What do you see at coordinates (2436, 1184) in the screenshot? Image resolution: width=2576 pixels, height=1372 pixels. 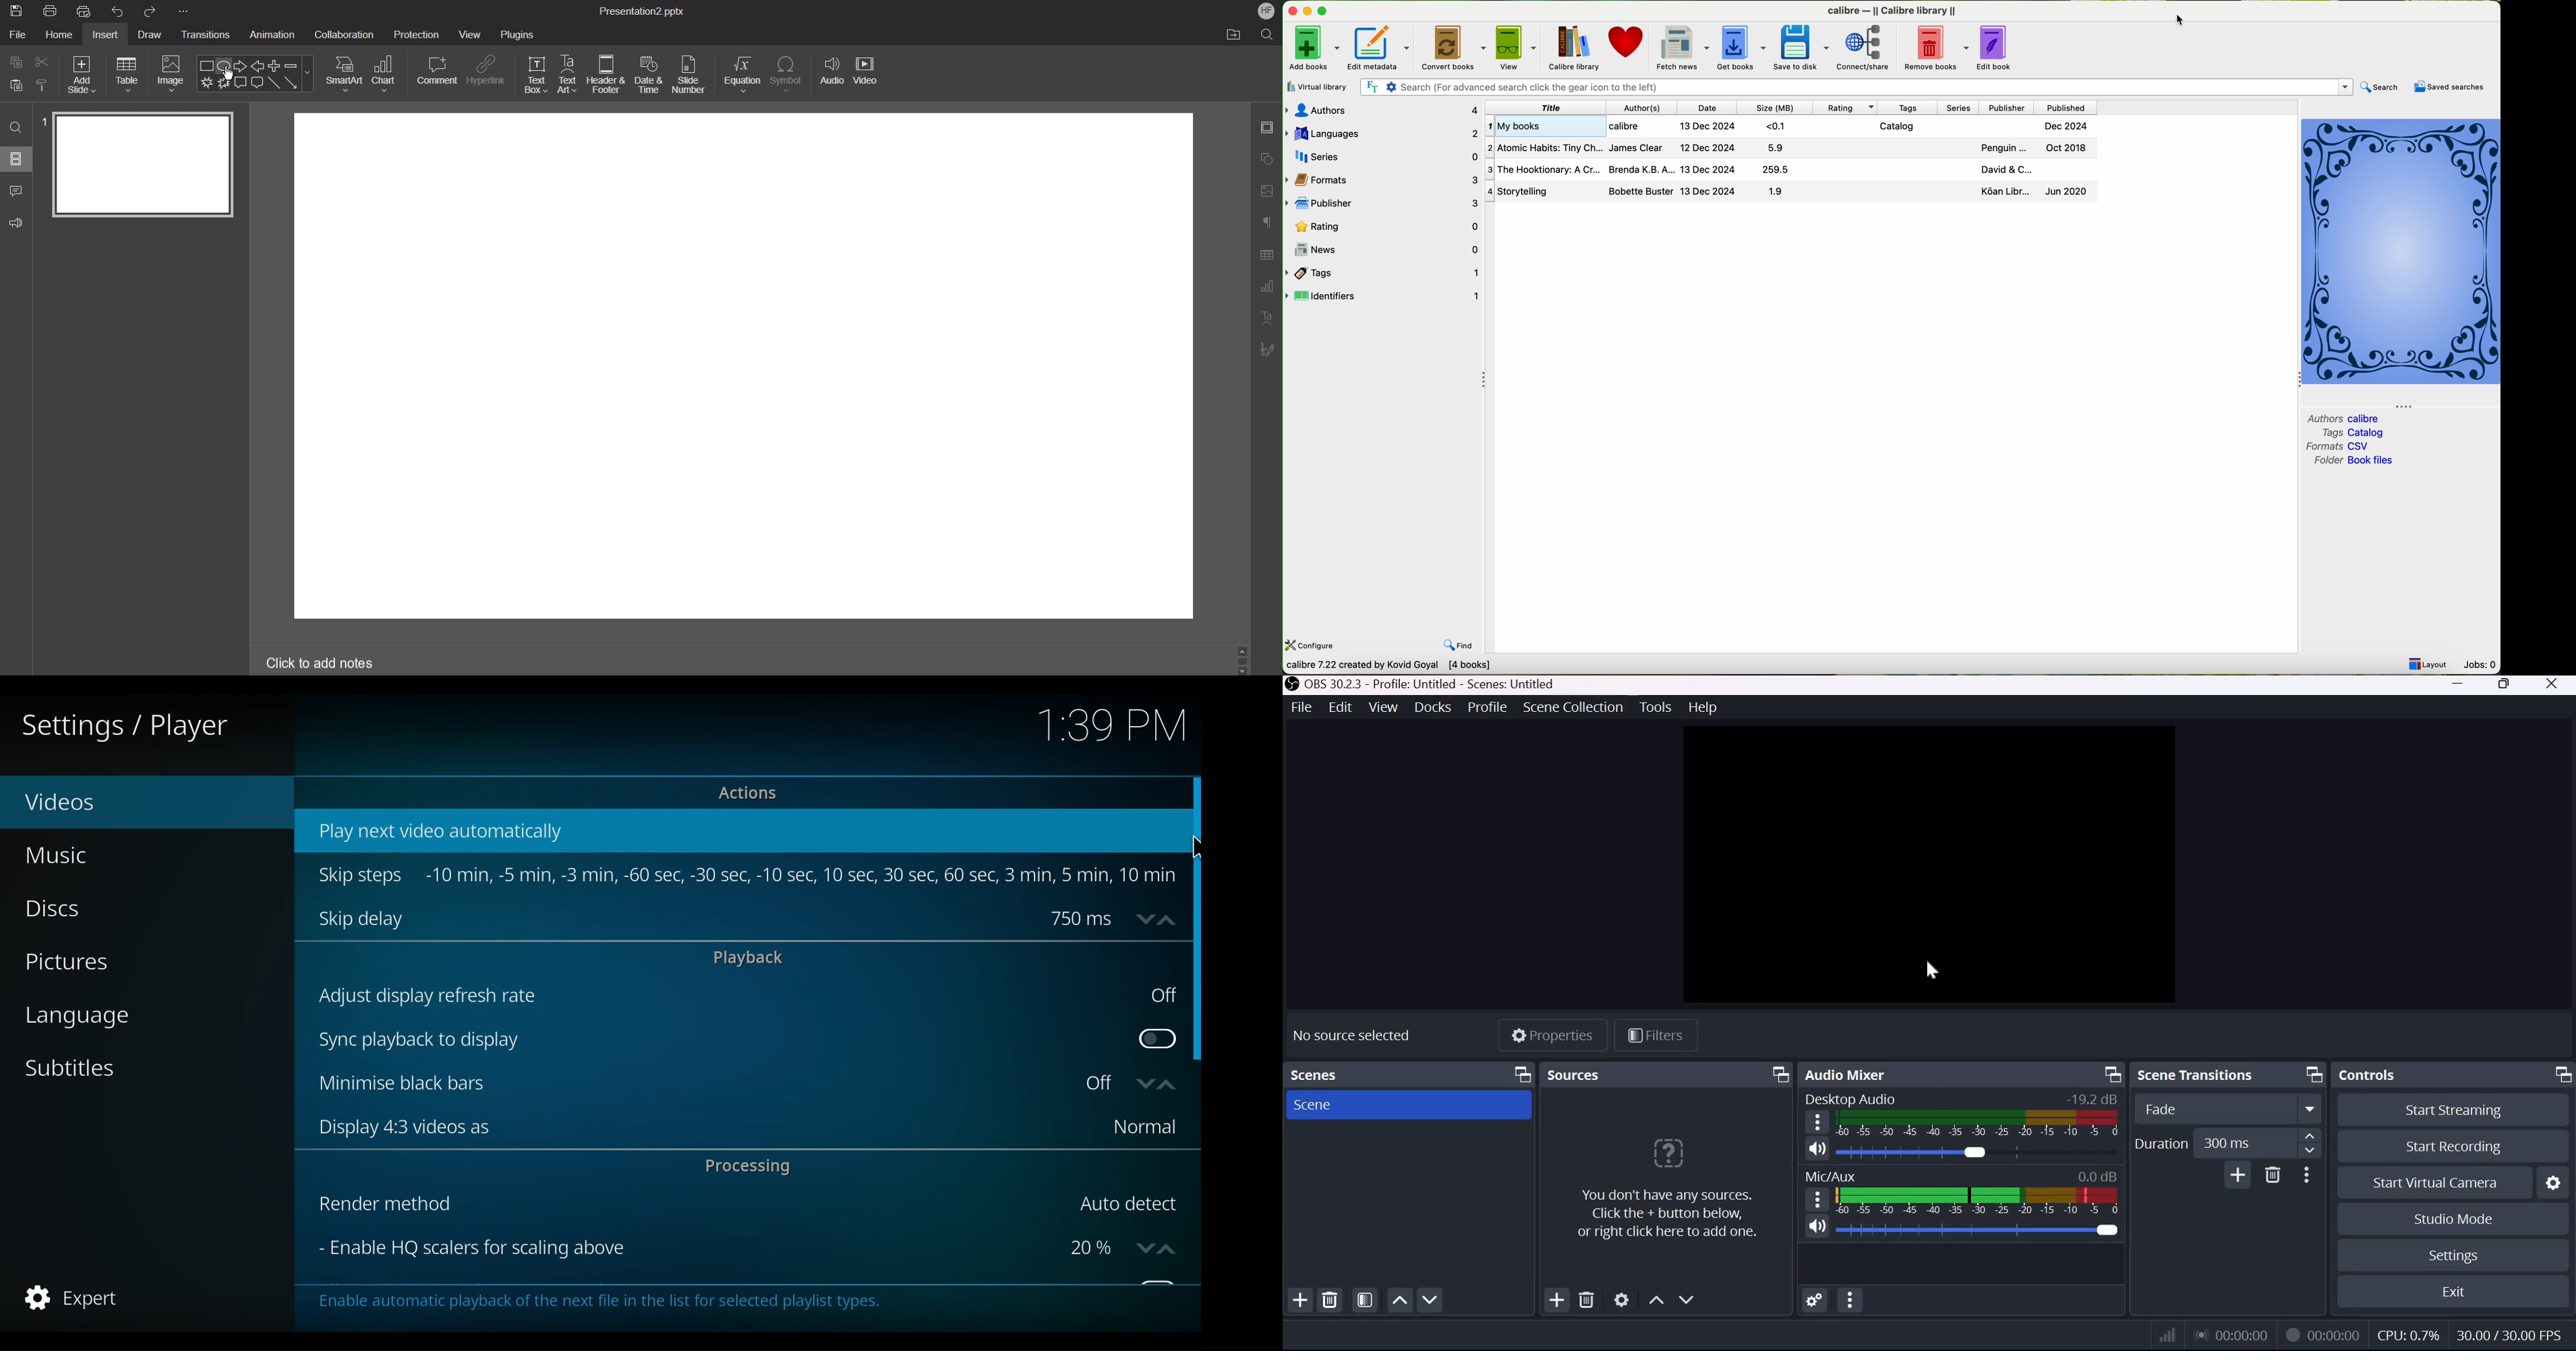 I see `Start Virtual Camera` at bounding box center [2436, 1184].